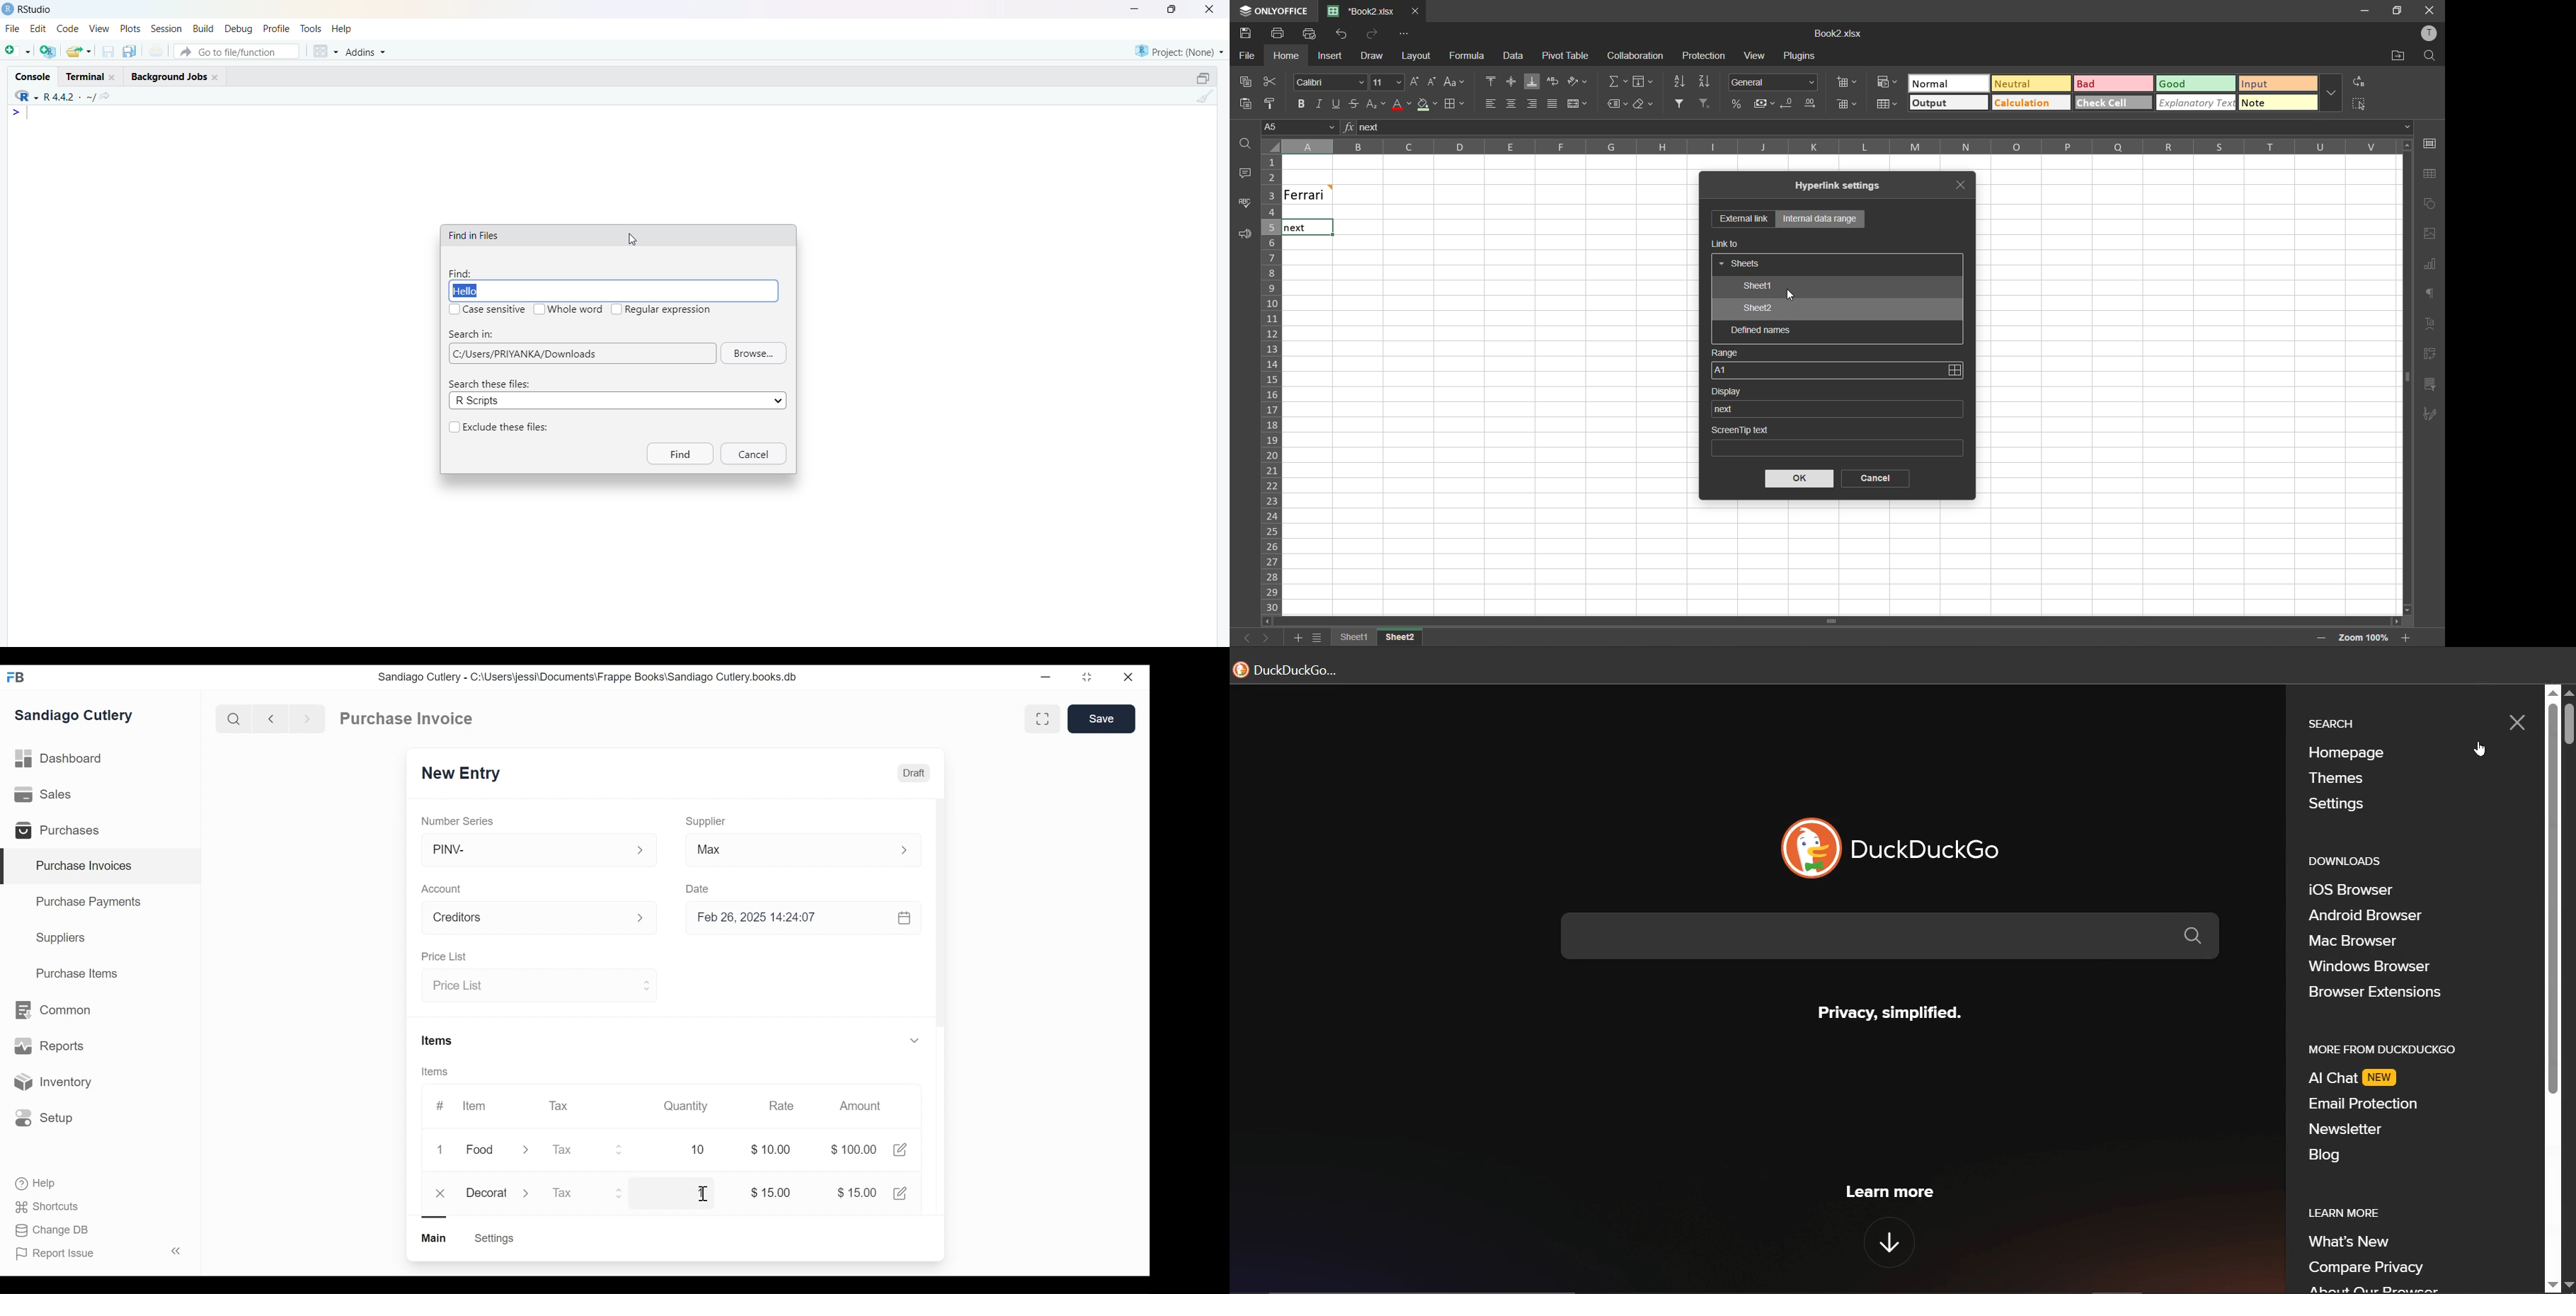 This screenshot has width=2576, height=1316. I want to click on Cancel, so click(755, 454).